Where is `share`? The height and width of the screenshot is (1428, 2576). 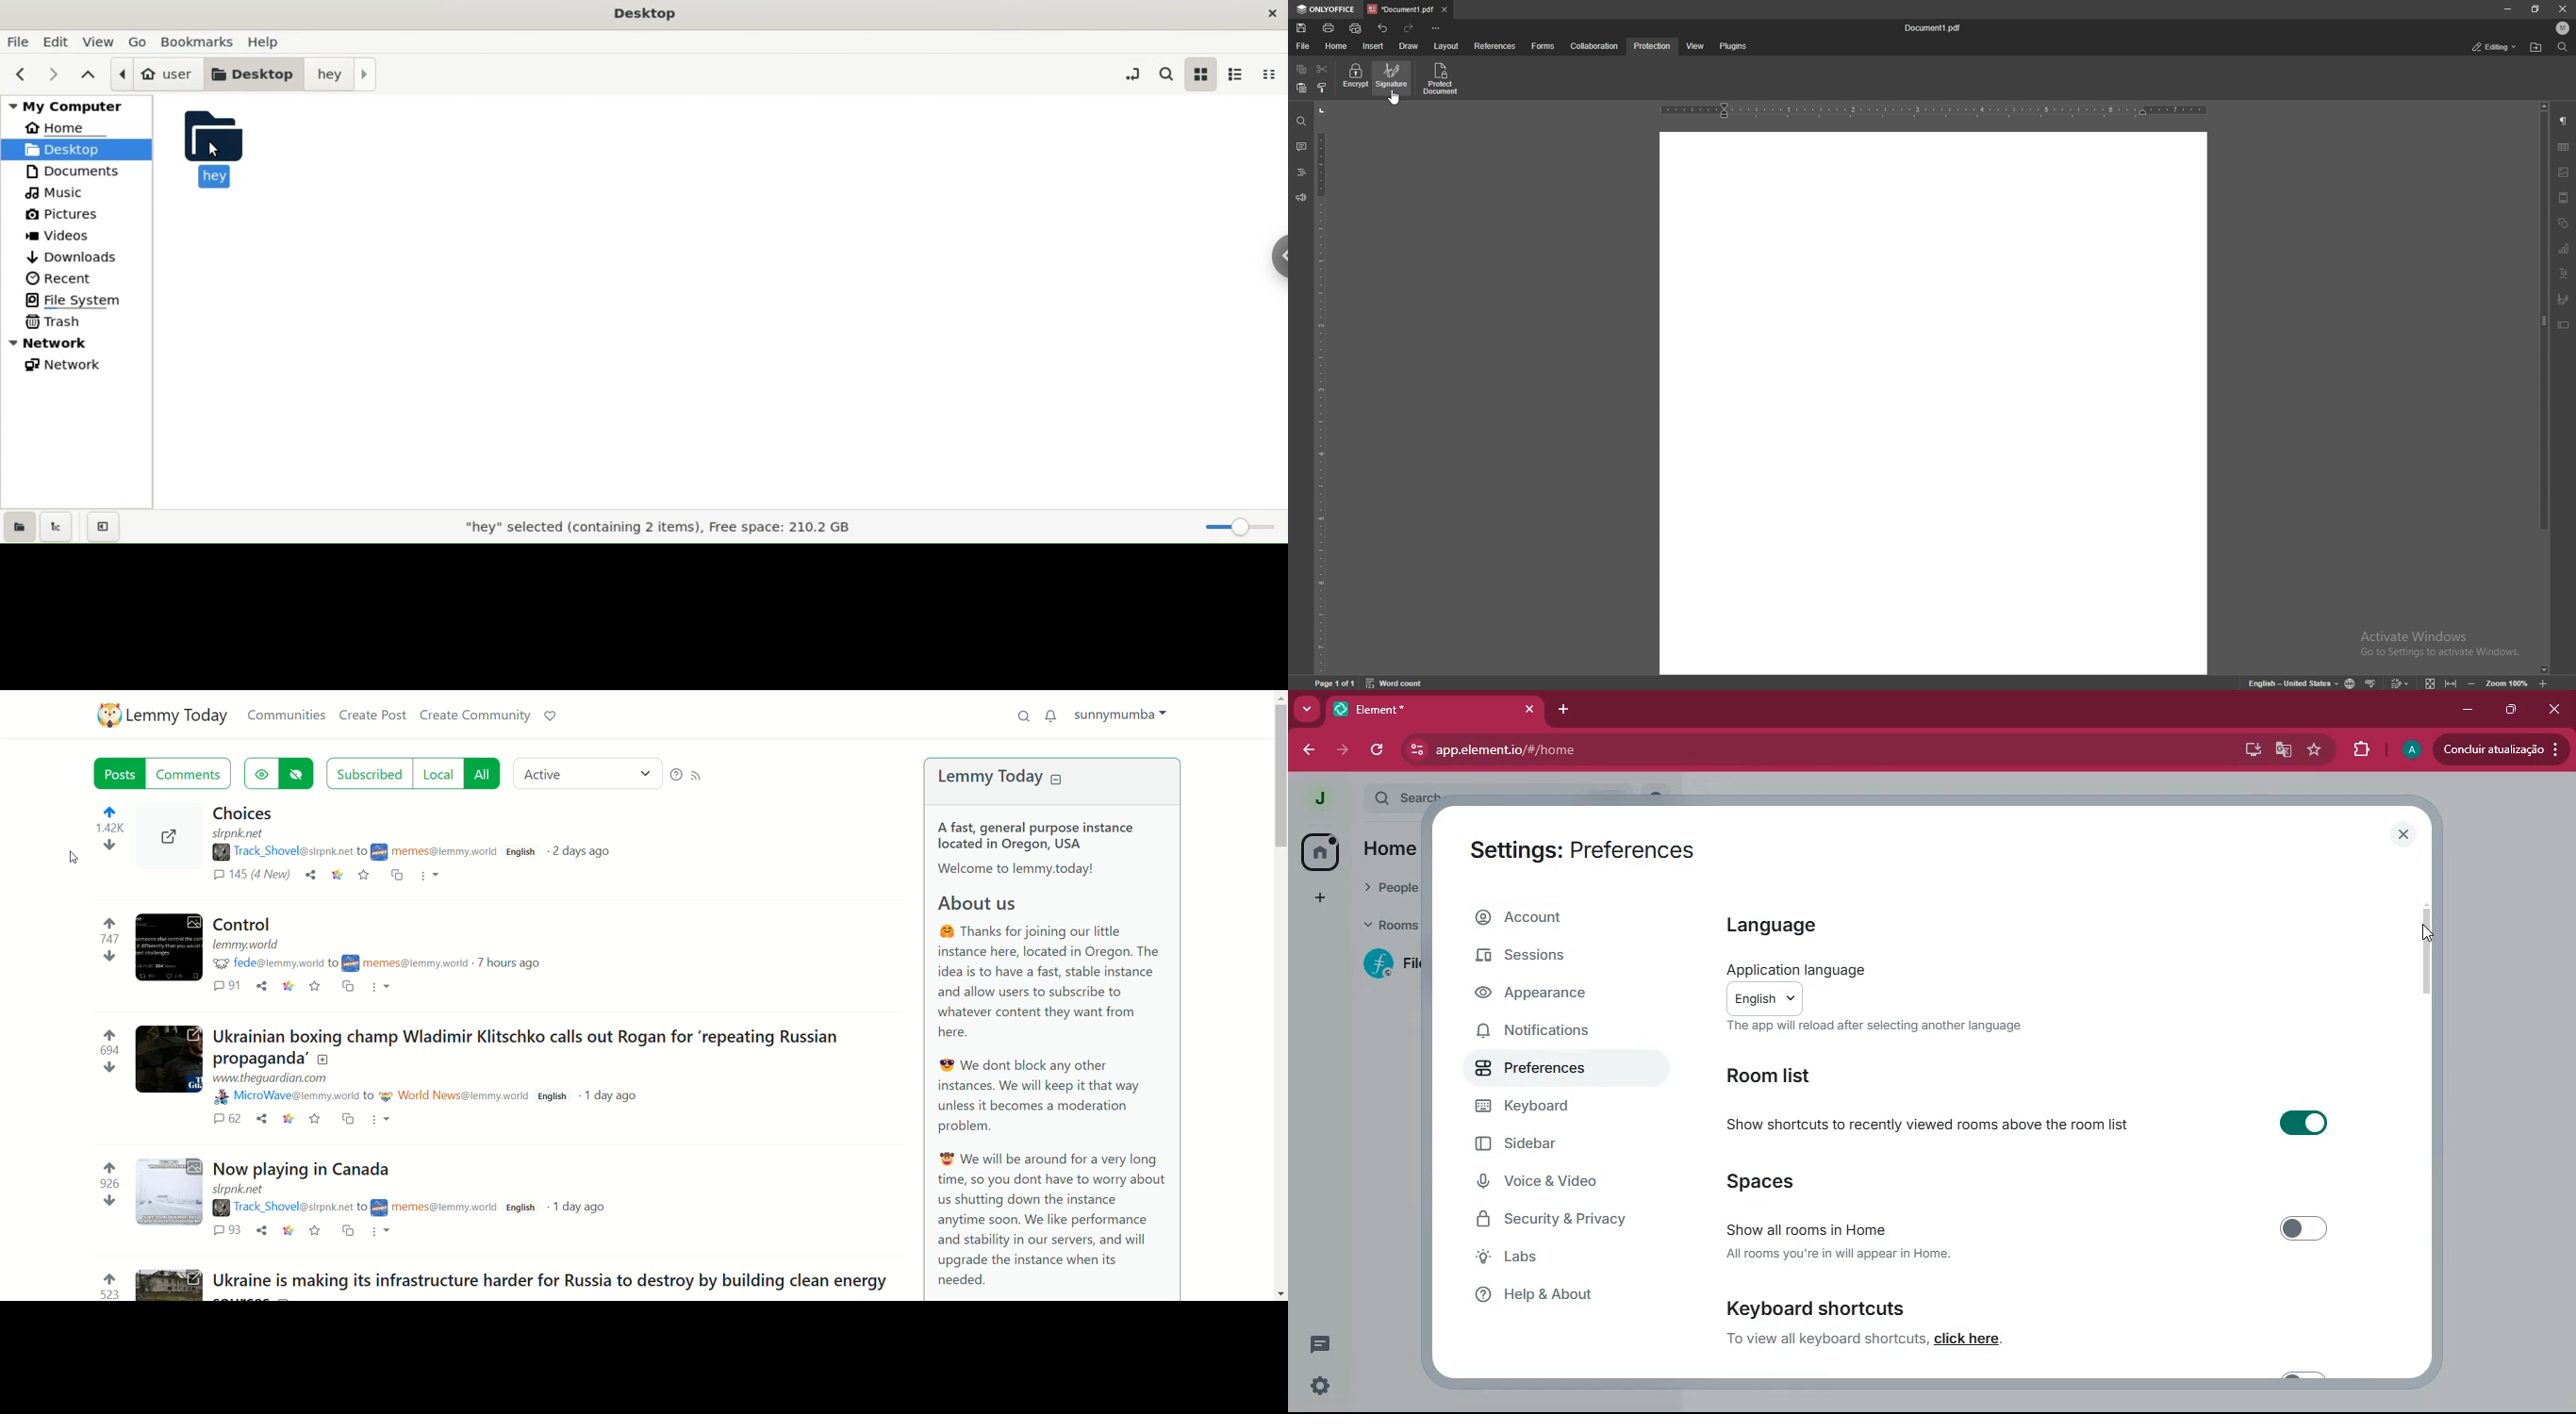
share is located at coordinates (260, 987).